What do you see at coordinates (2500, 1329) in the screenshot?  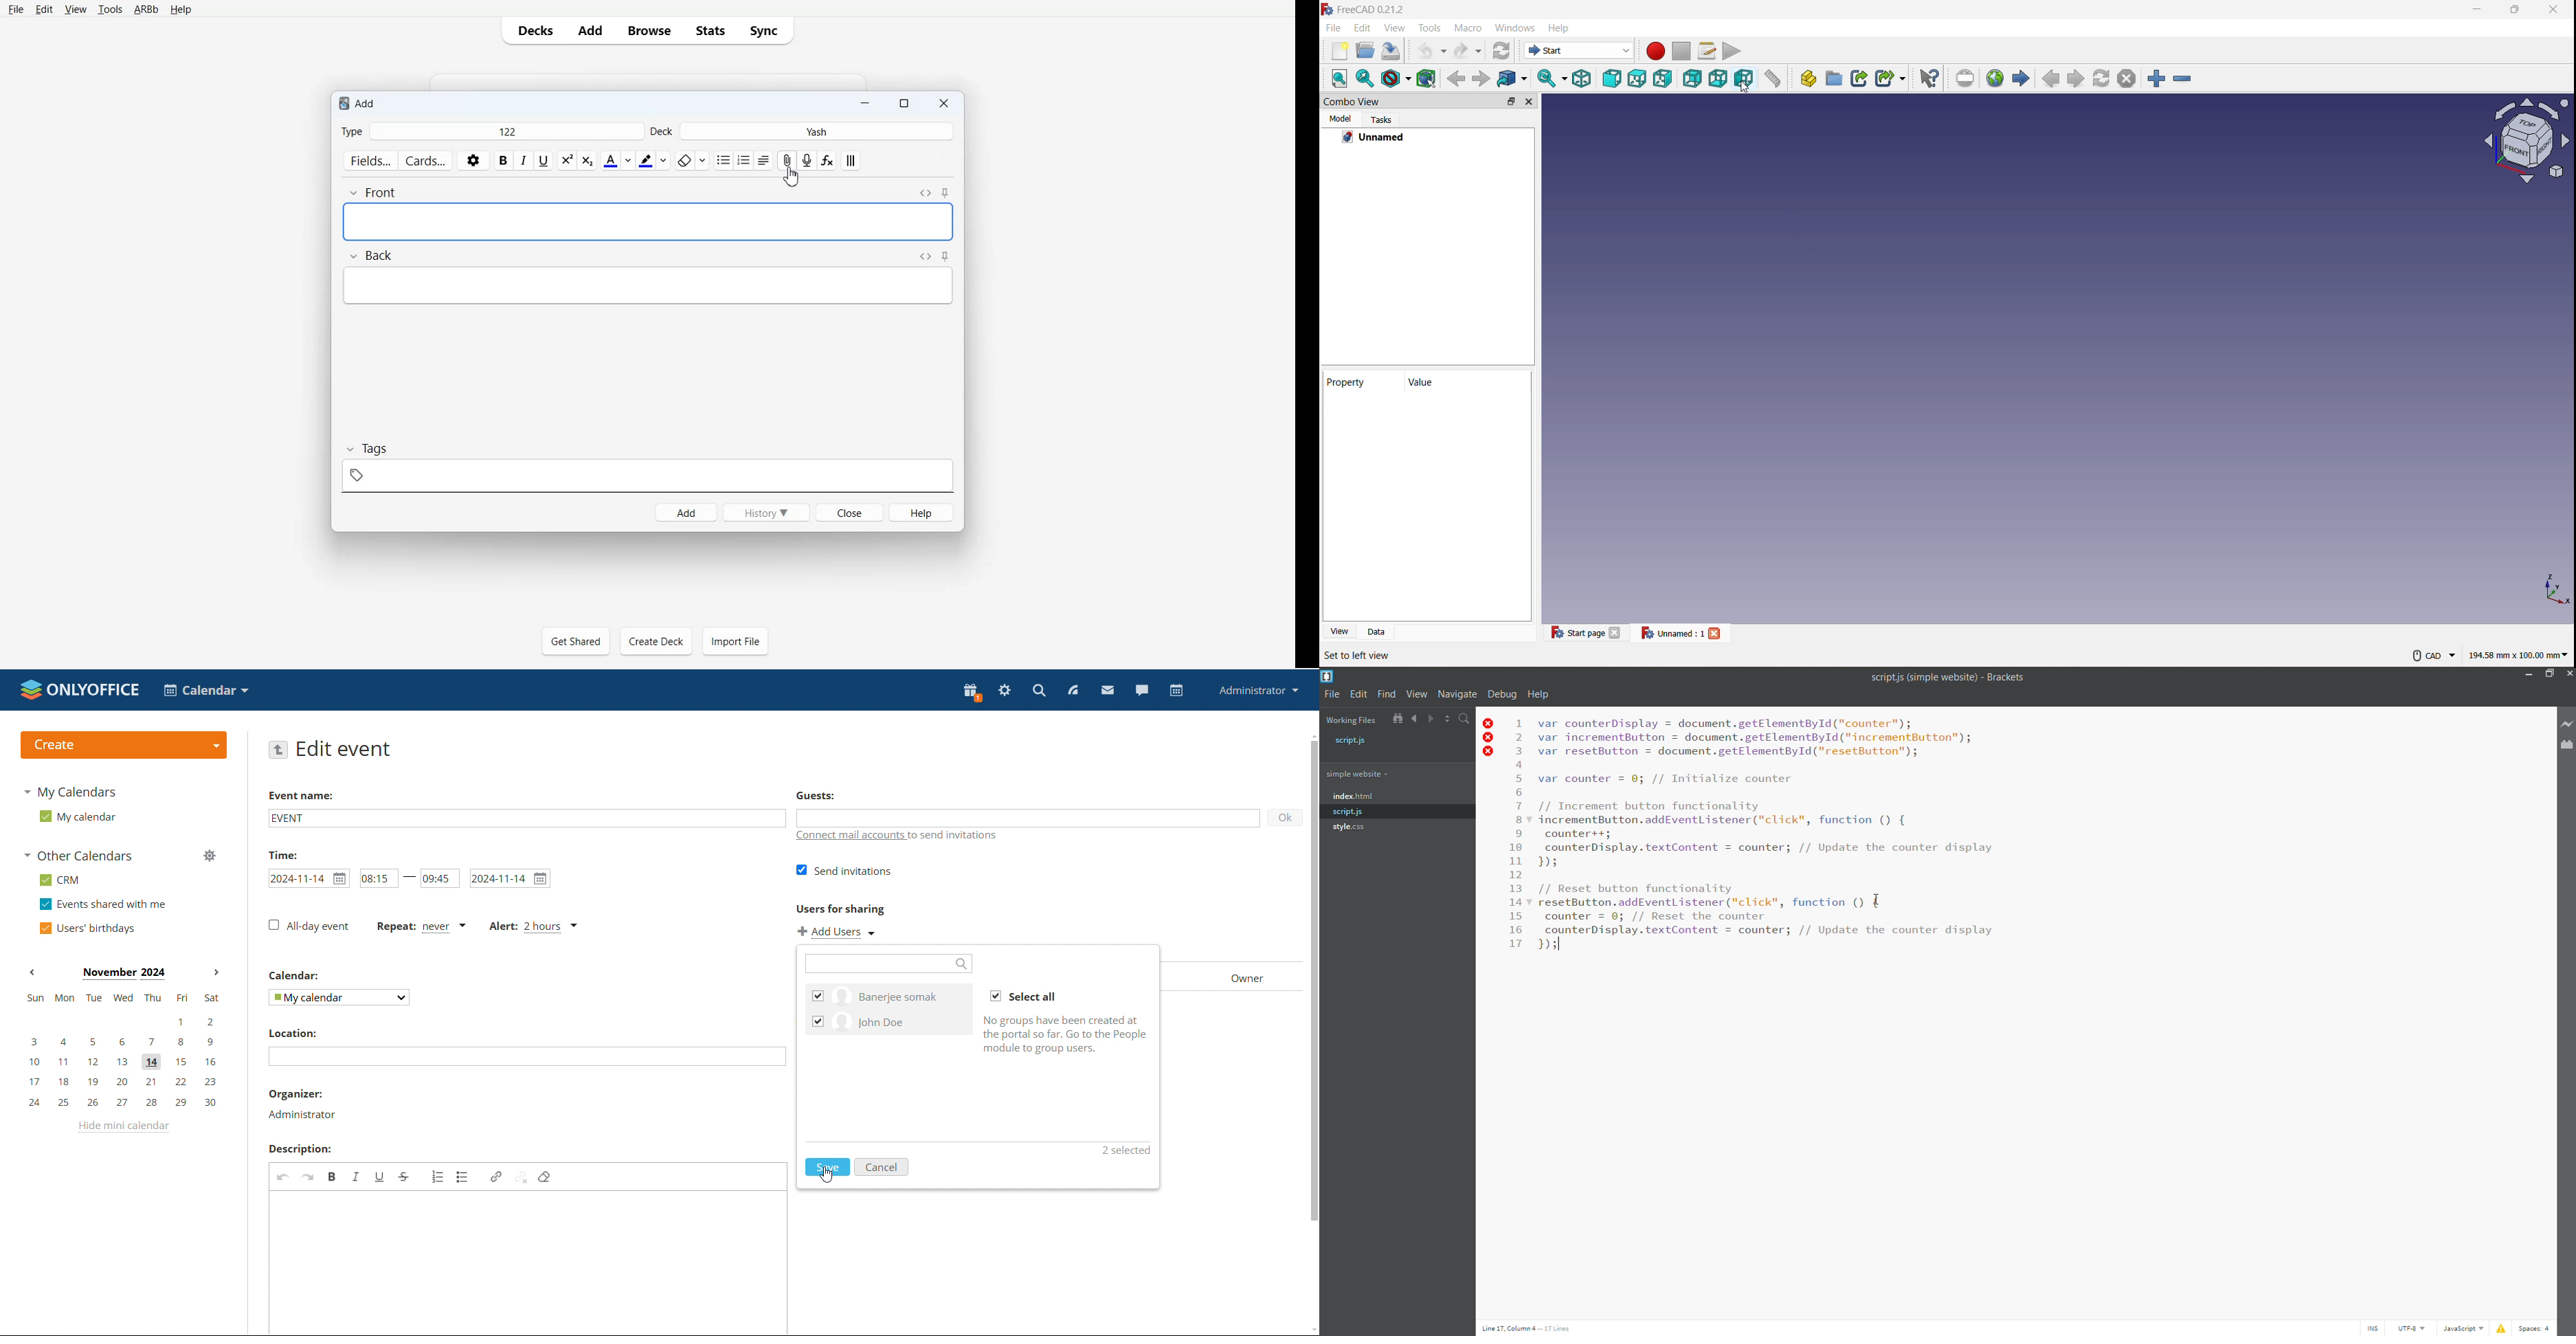 I see `problem list` at bounding box center [2500, 1329].